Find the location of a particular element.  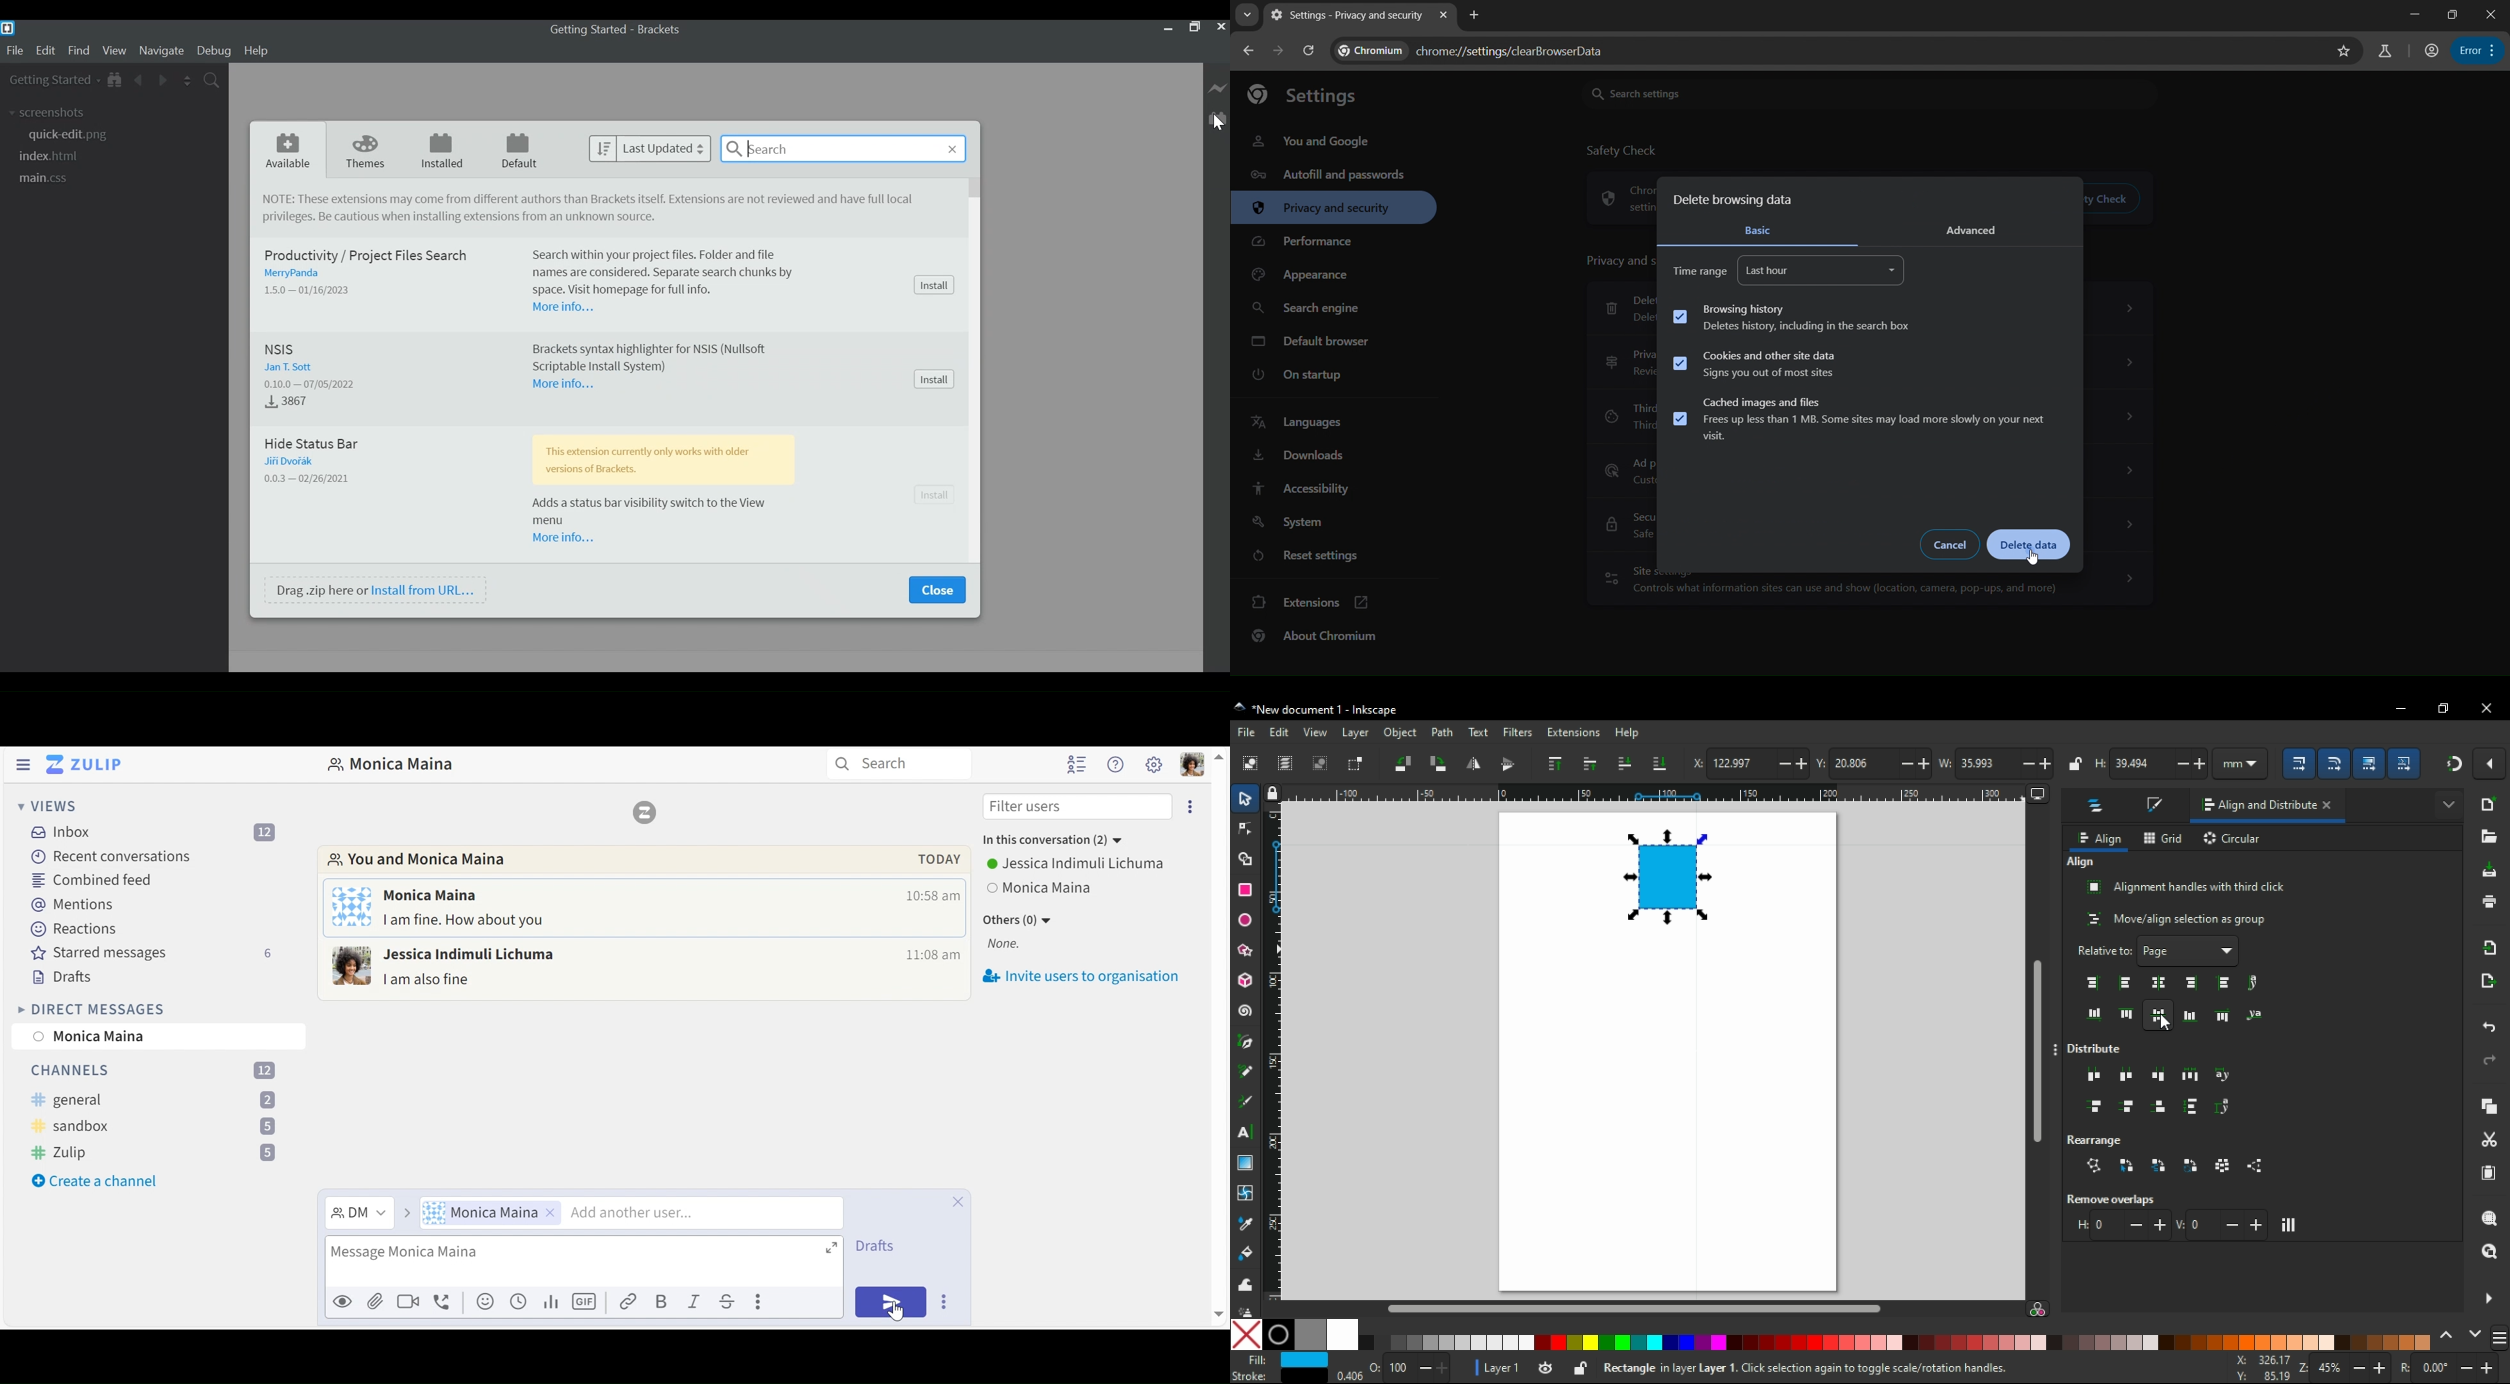

advanced is located at coordinates (1977, 229).